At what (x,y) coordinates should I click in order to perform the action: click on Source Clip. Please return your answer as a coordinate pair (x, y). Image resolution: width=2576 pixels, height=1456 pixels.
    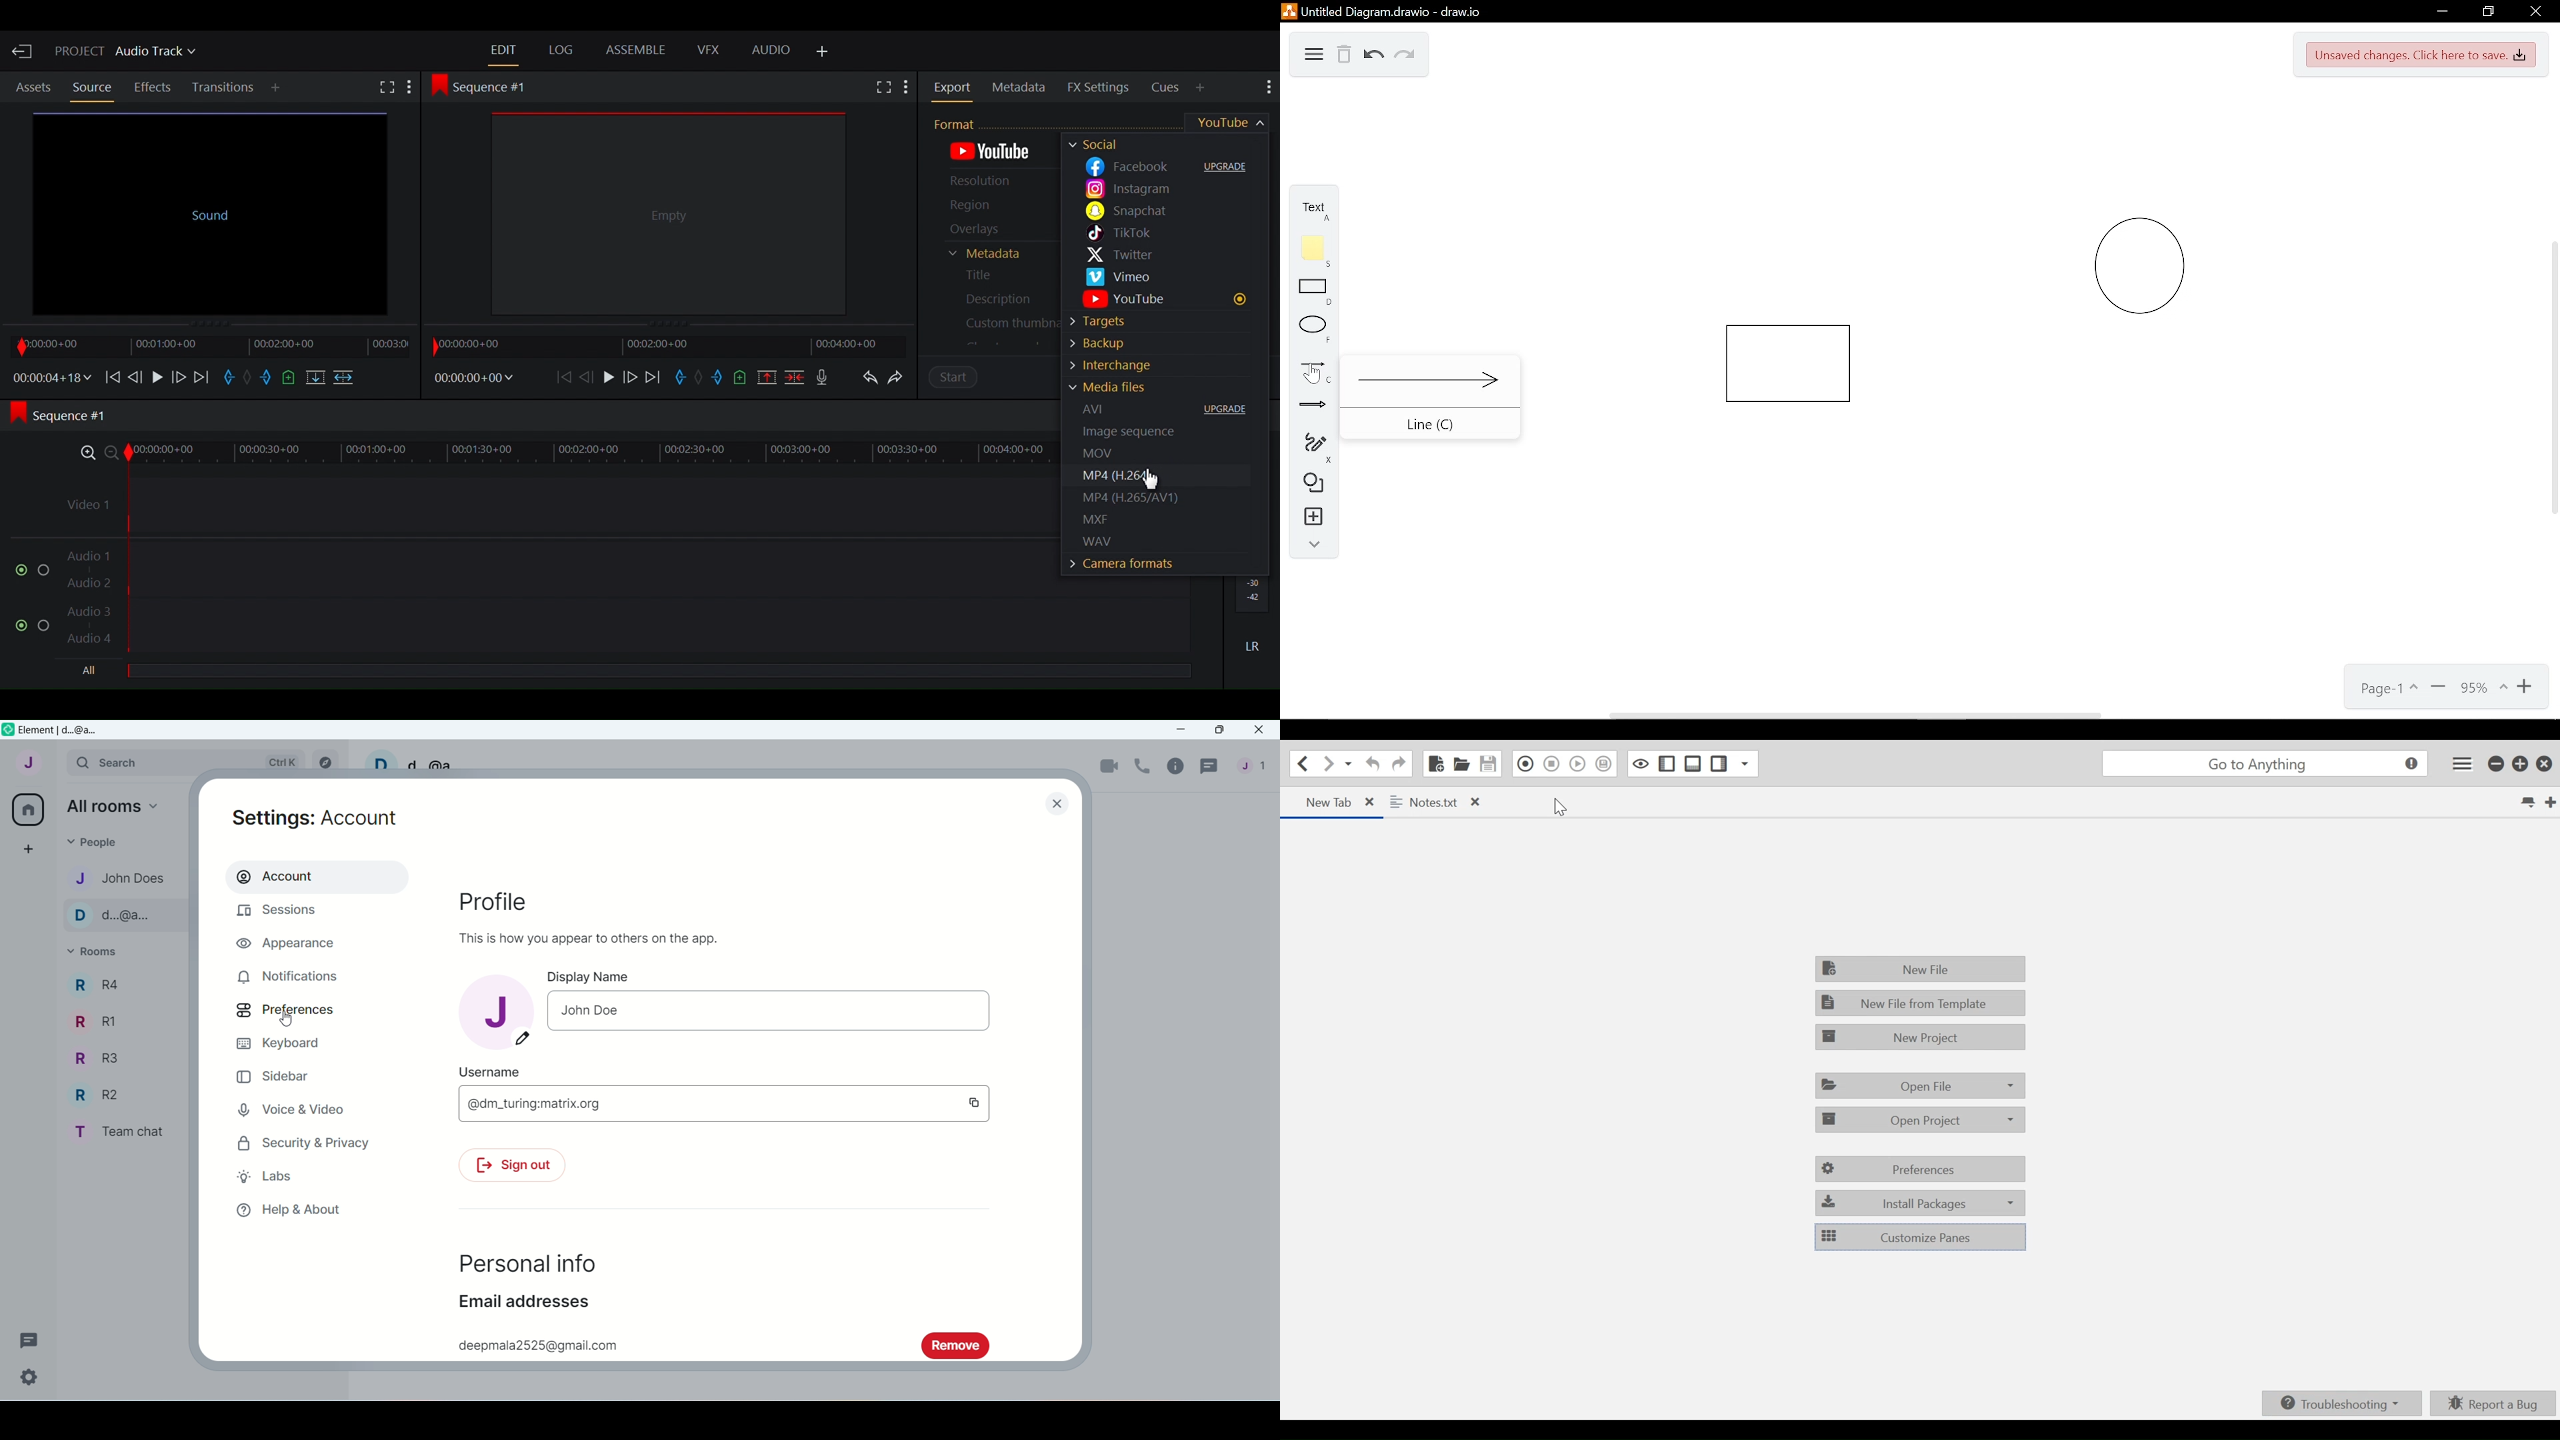
    Looking at the image, I should click on (207, 211).